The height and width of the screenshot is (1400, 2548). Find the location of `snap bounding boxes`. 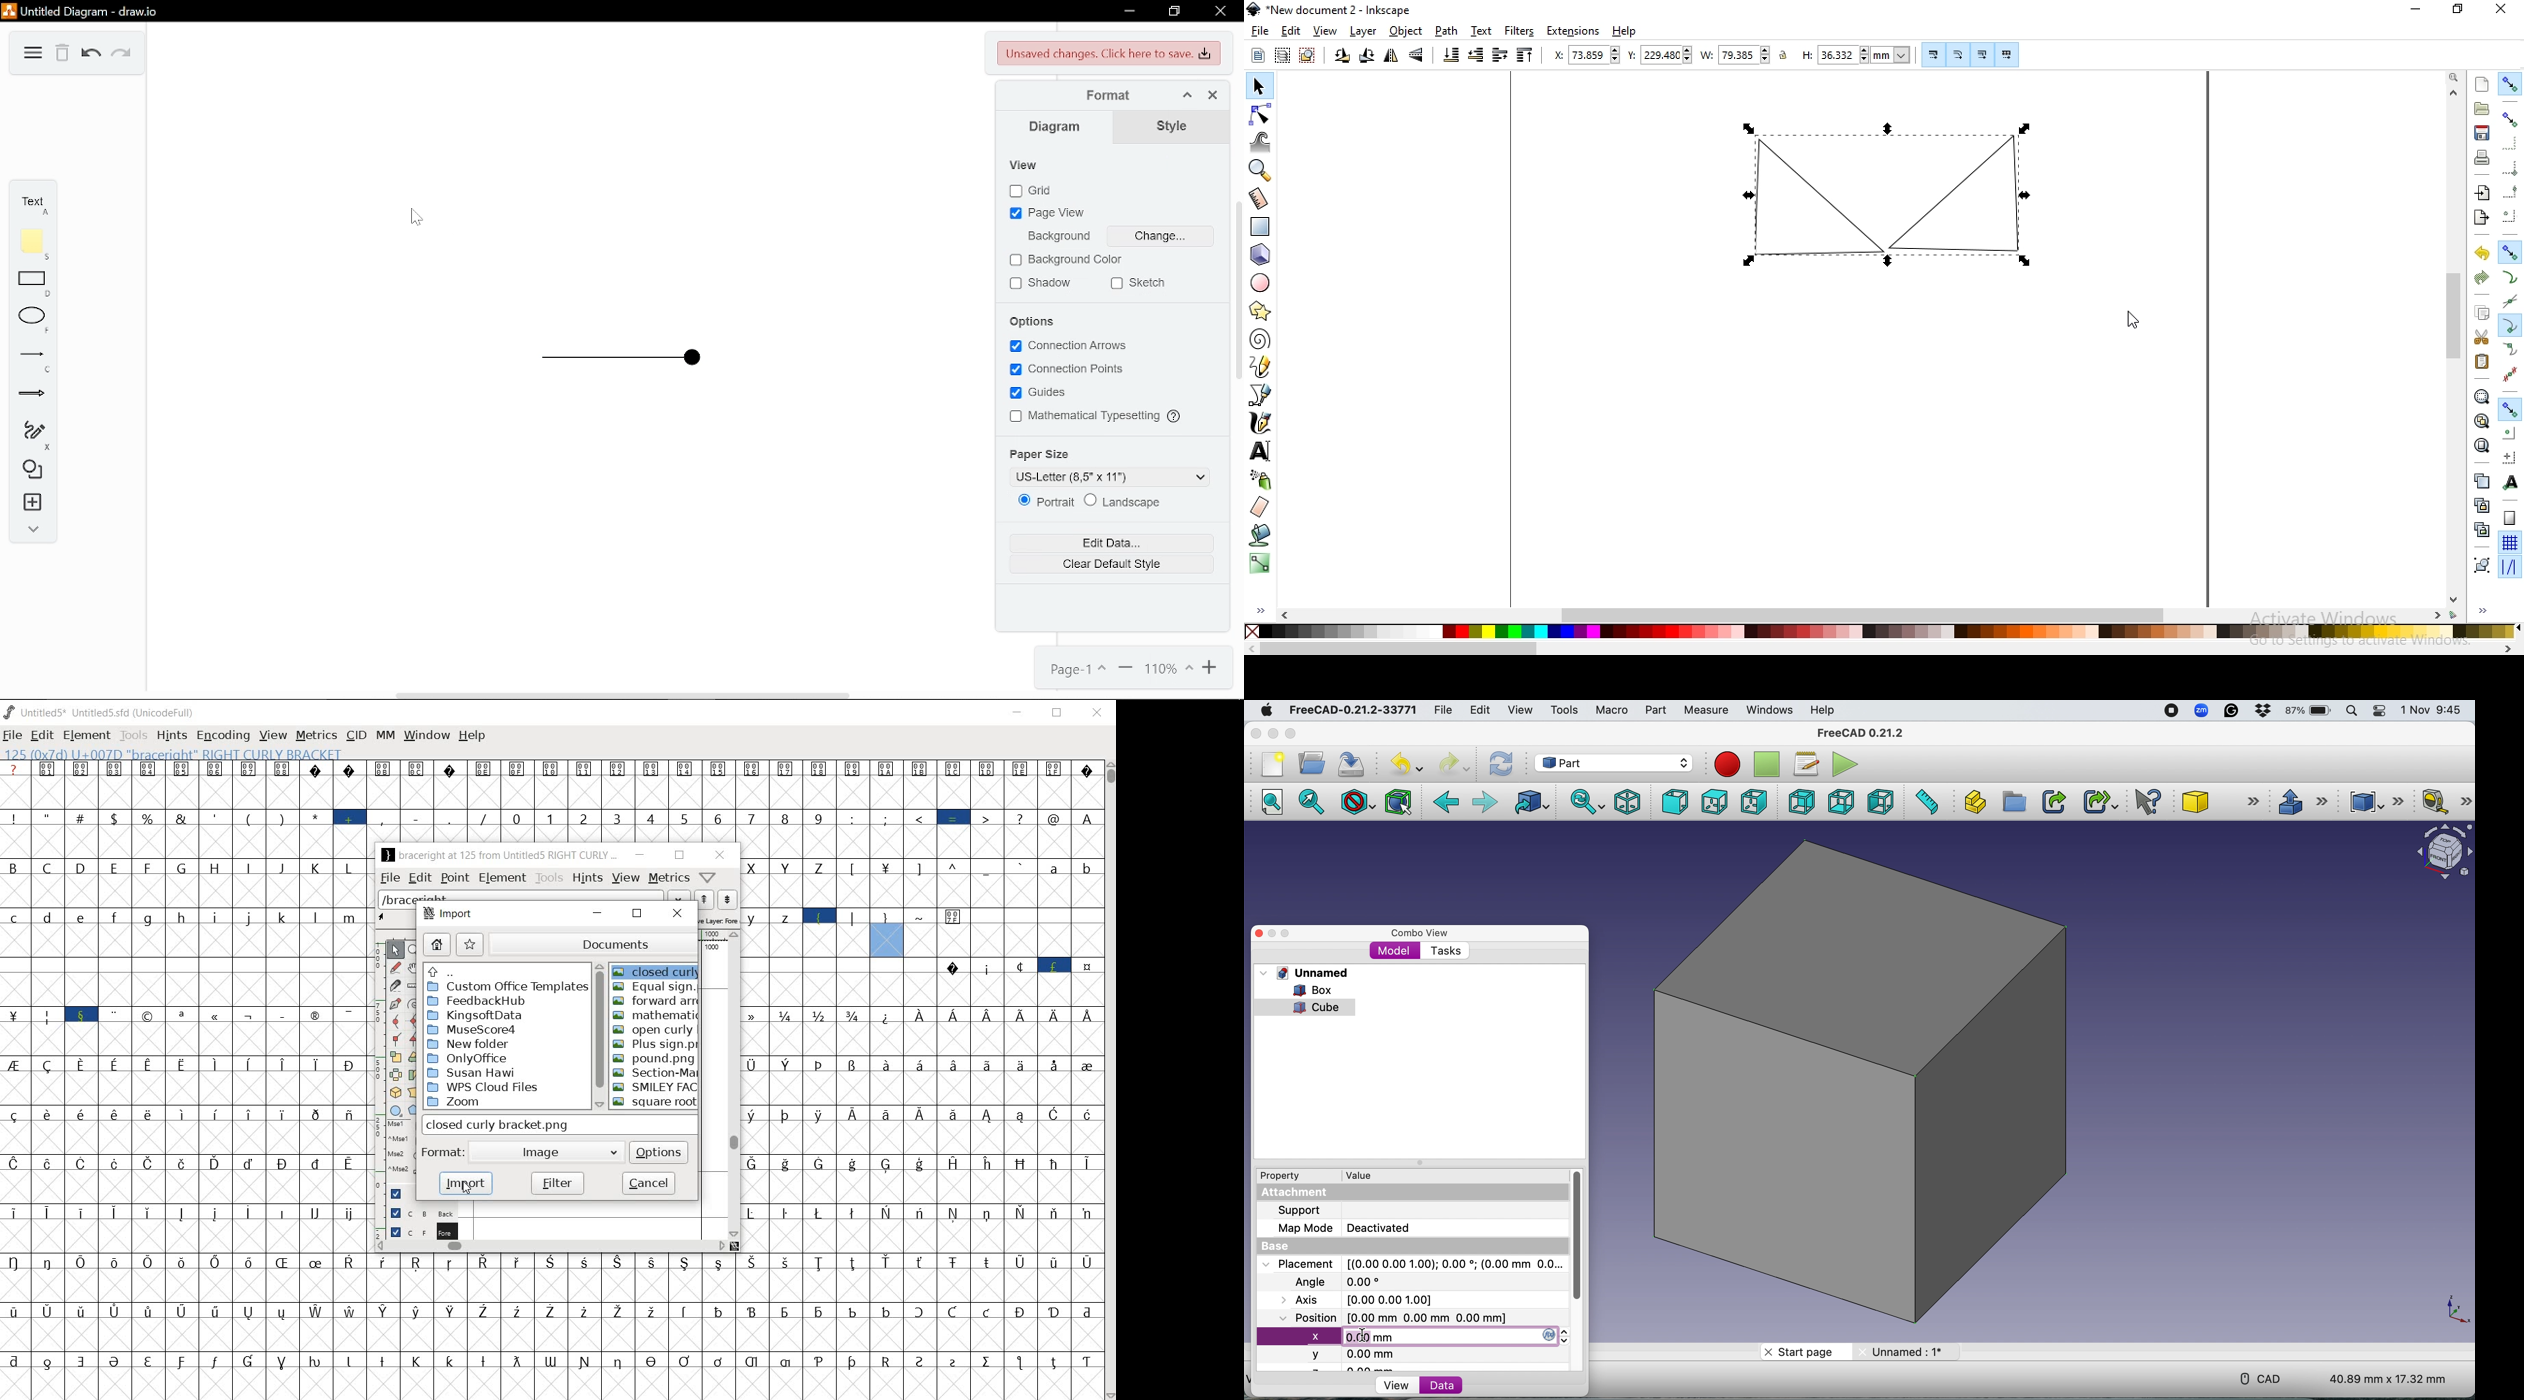

snap bounding boxes is located at coordinates (2511, 120).